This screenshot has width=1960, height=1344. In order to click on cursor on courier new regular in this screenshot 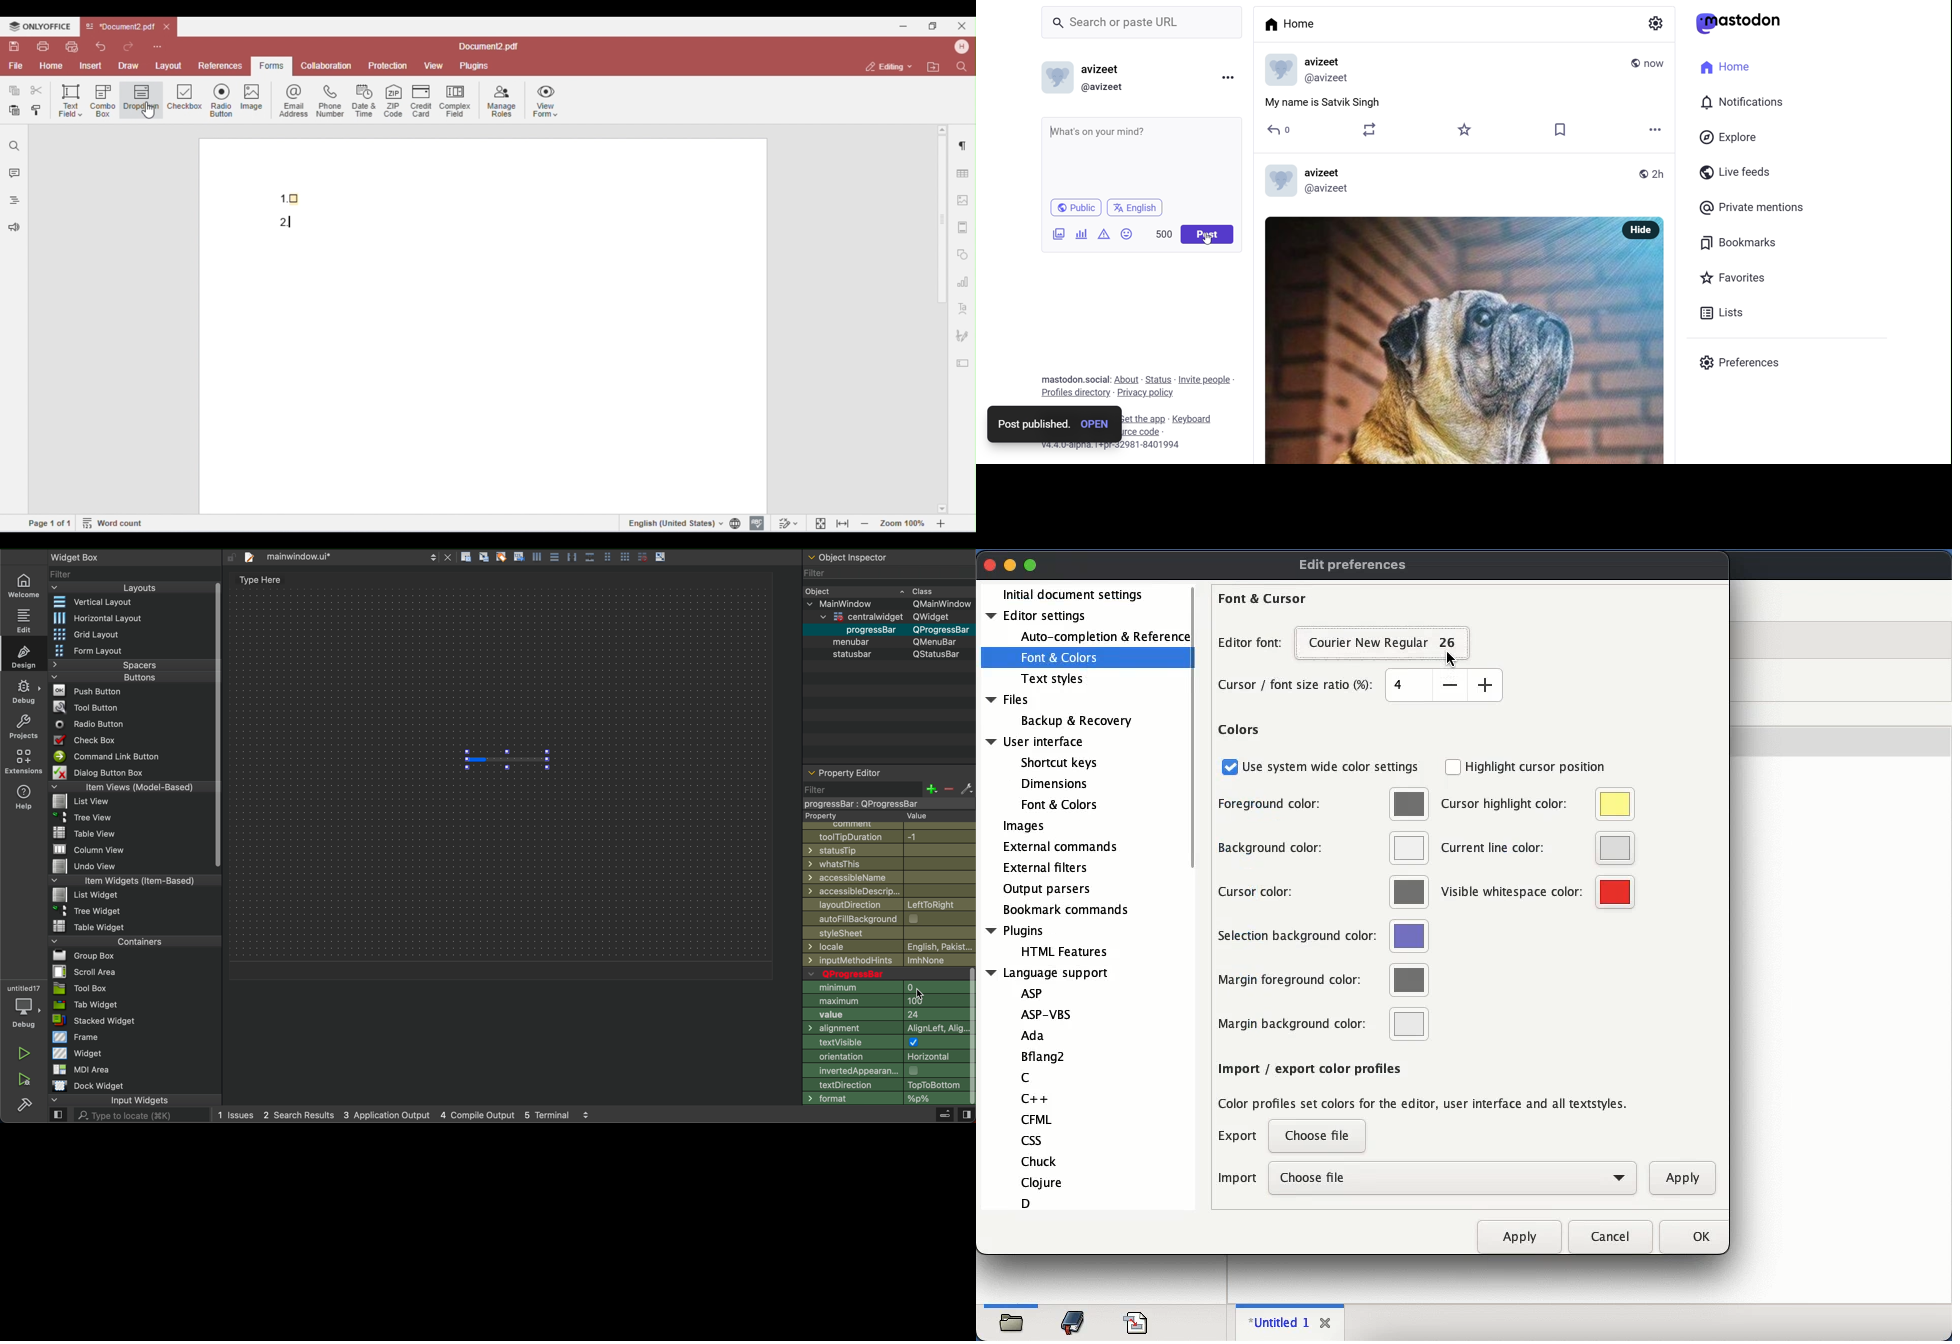, I will do `click(1454, 656)`.